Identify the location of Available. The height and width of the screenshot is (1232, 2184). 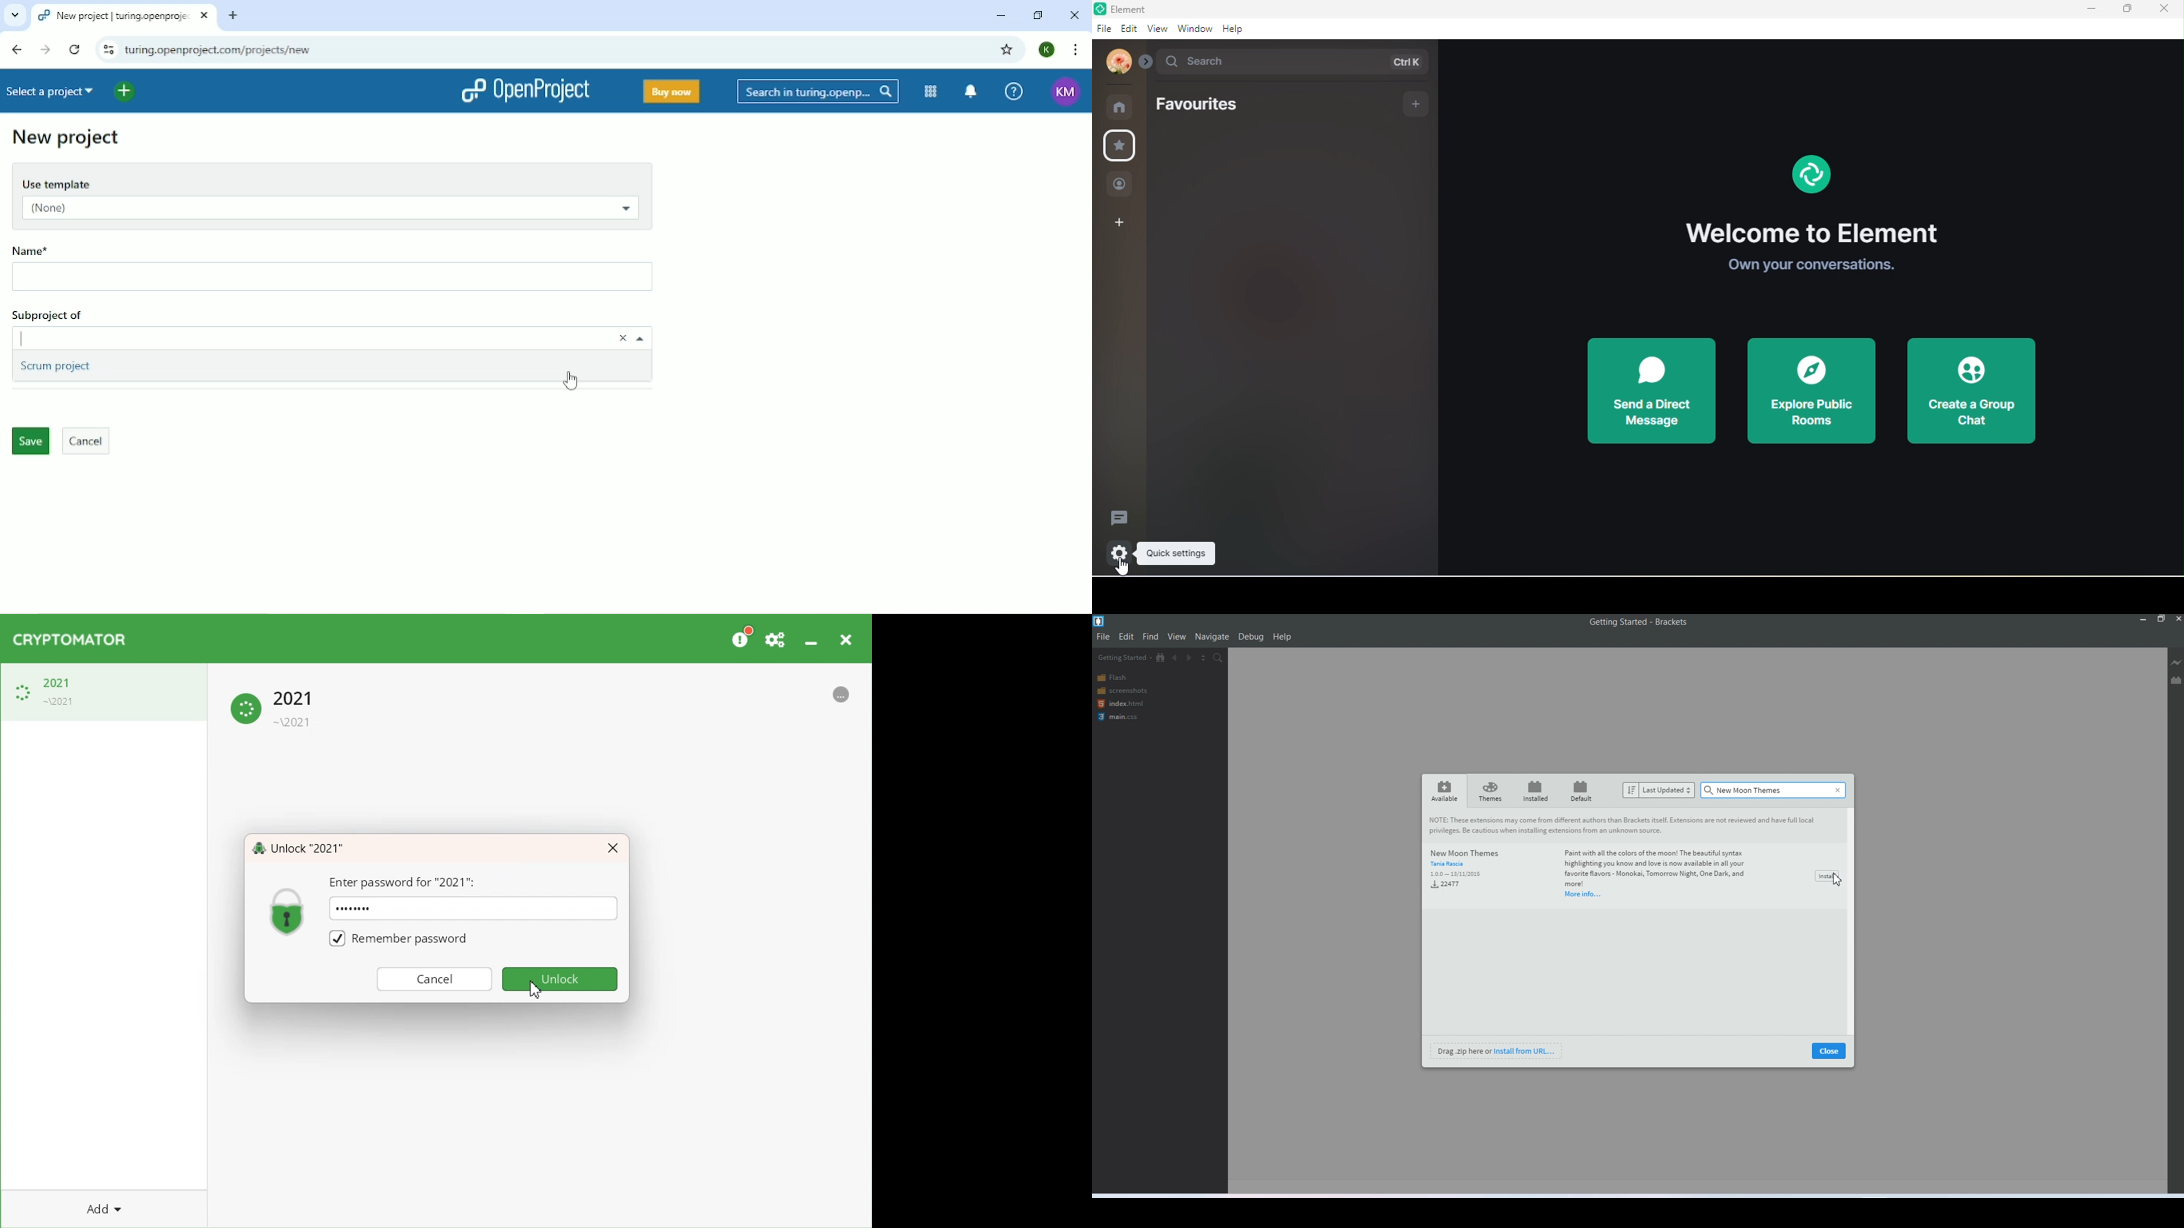
(1444, 790).